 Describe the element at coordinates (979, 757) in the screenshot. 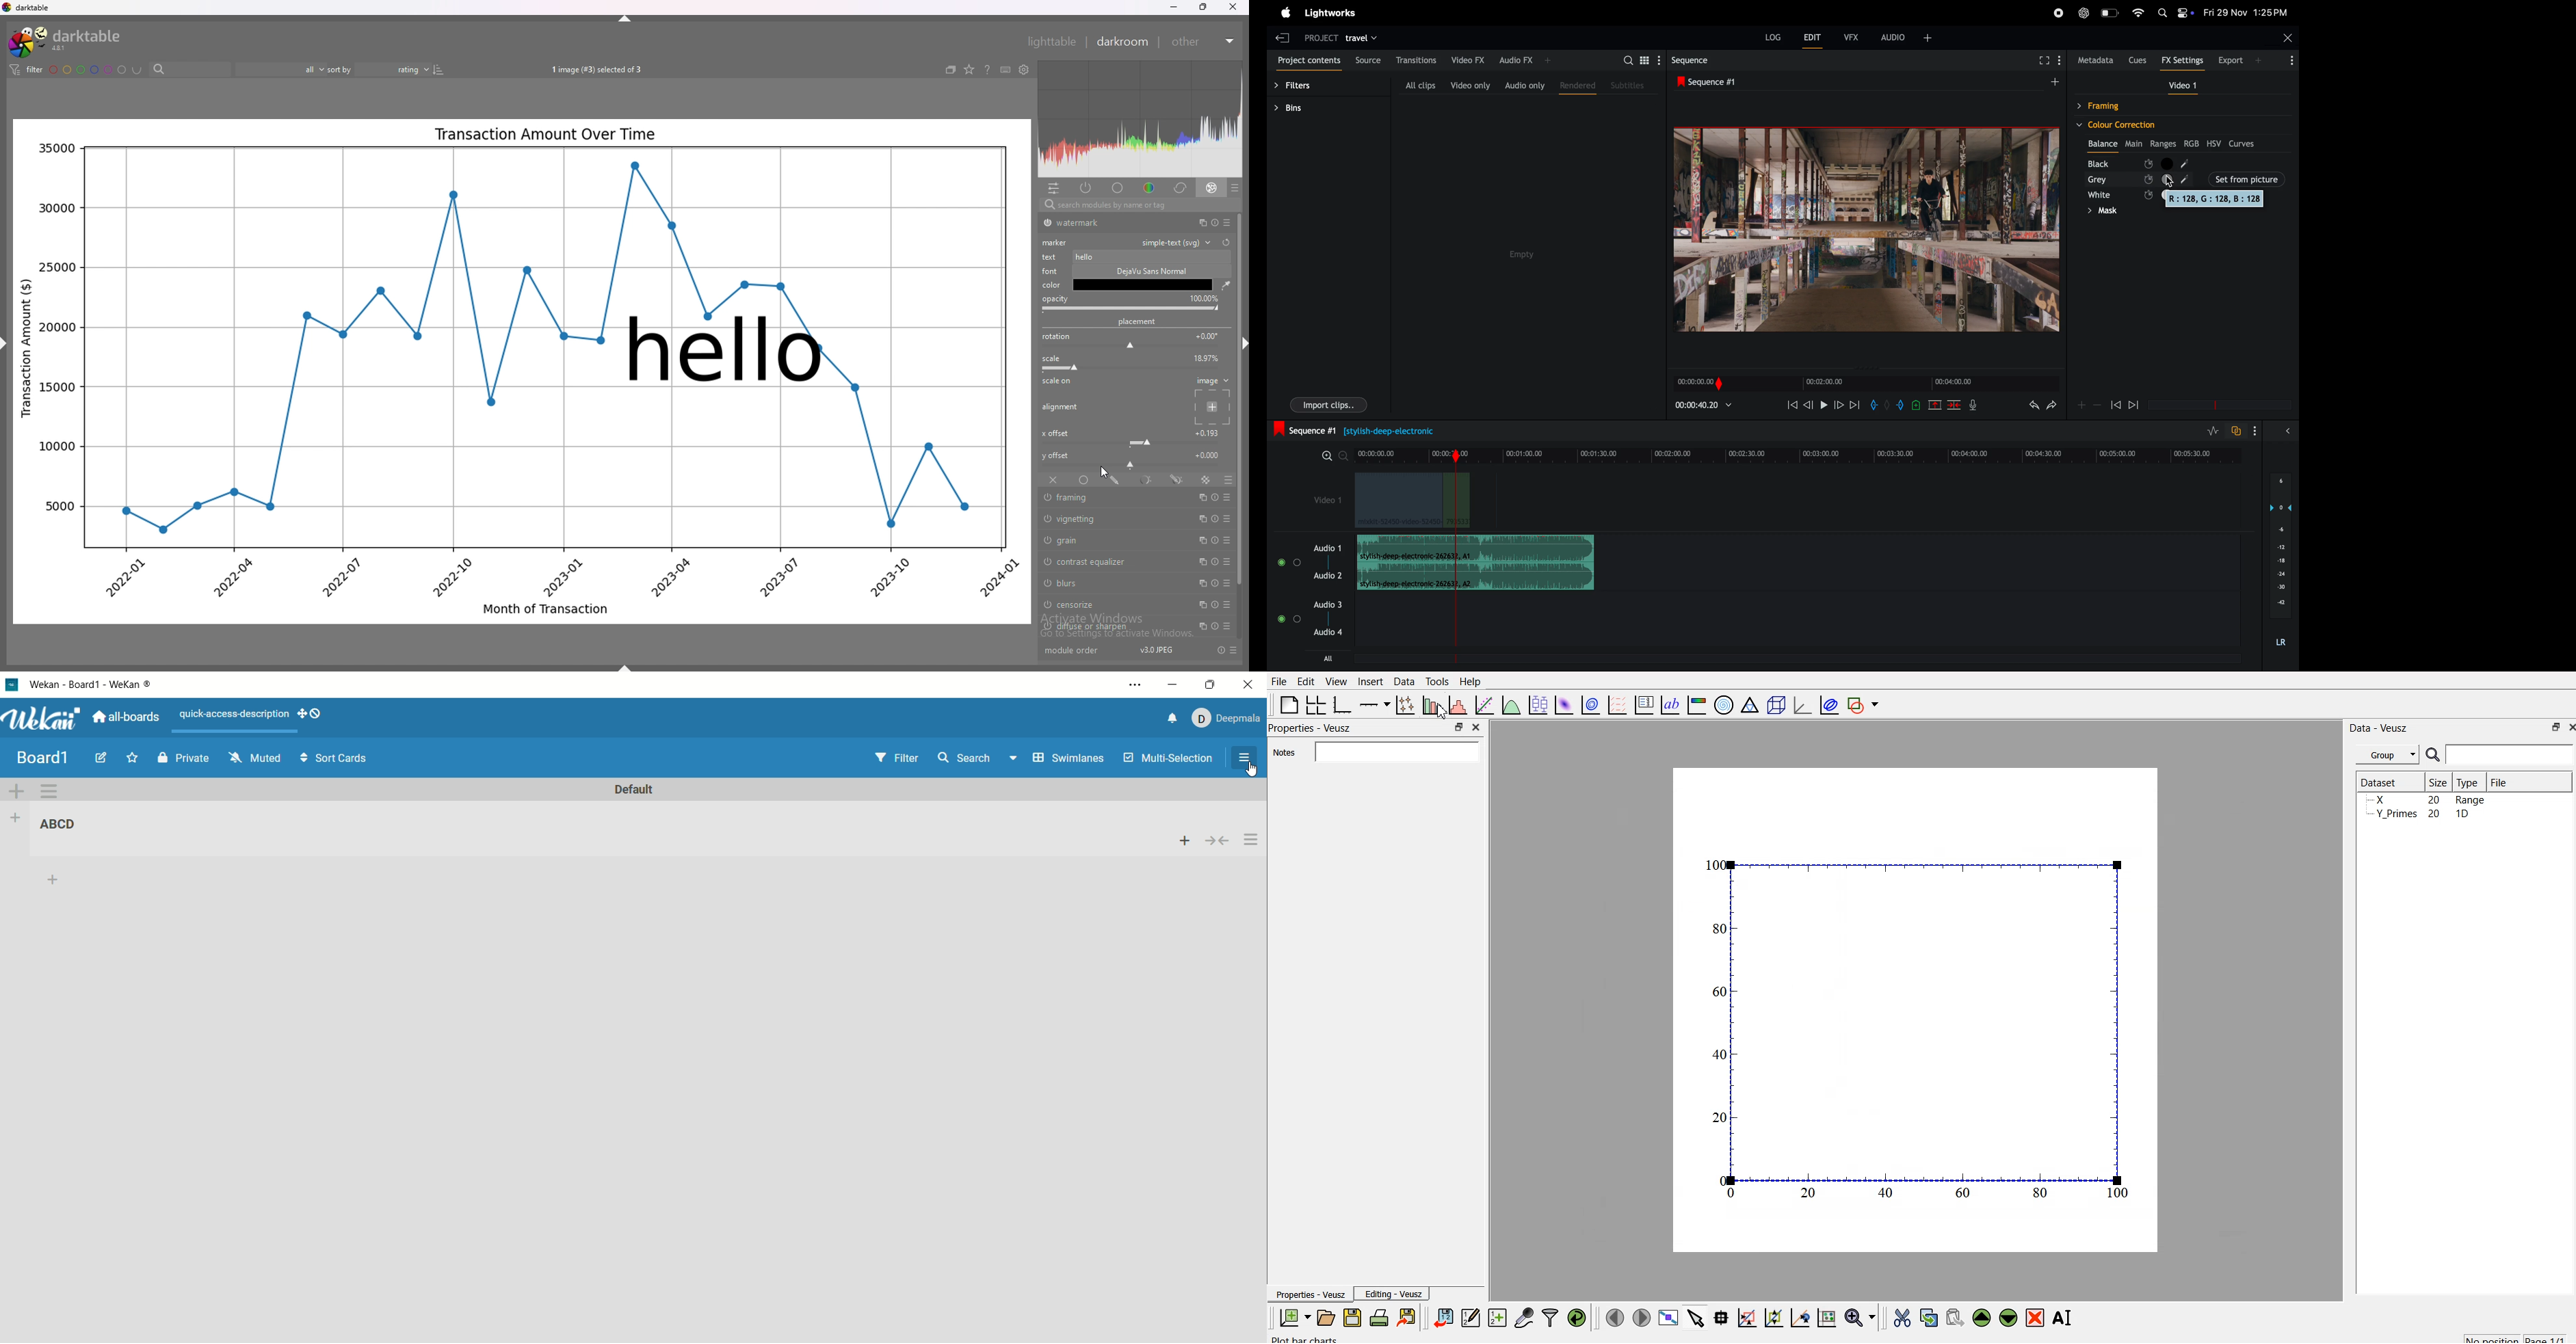

I see `search` at that location.